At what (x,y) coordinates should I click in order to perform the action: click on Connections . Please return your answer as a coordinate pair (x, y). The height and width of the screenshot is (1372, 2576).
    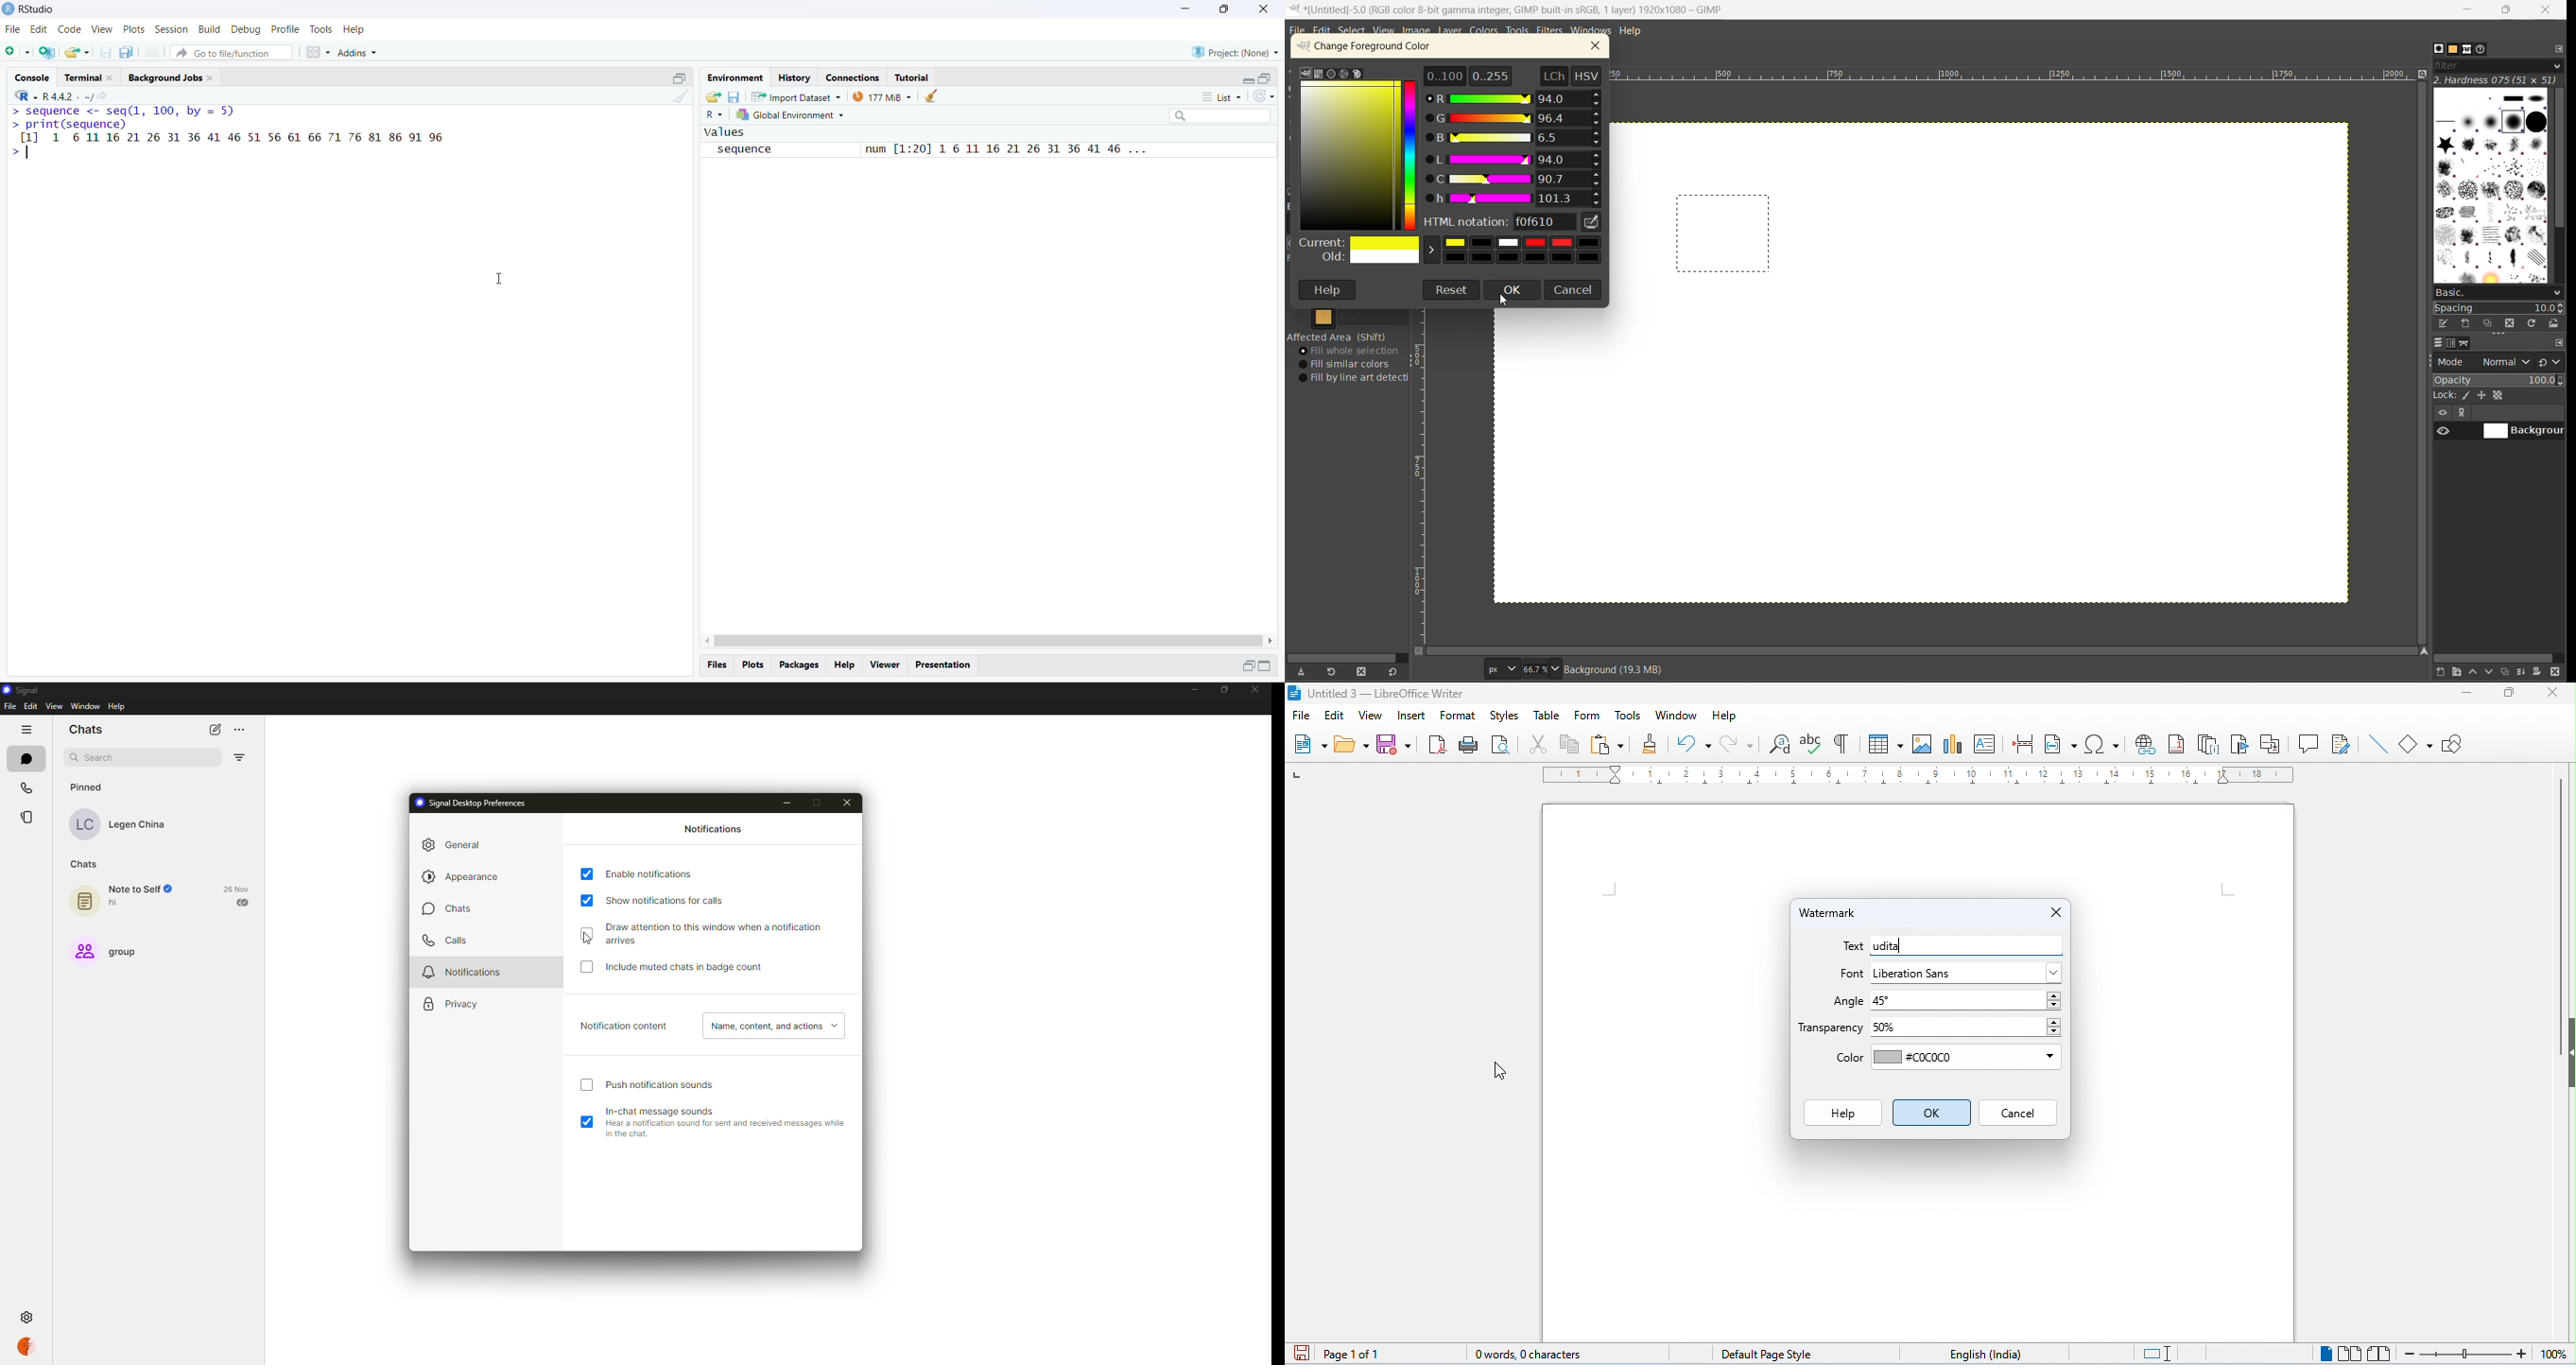
    Looking at the image, I should click on (856, 78).